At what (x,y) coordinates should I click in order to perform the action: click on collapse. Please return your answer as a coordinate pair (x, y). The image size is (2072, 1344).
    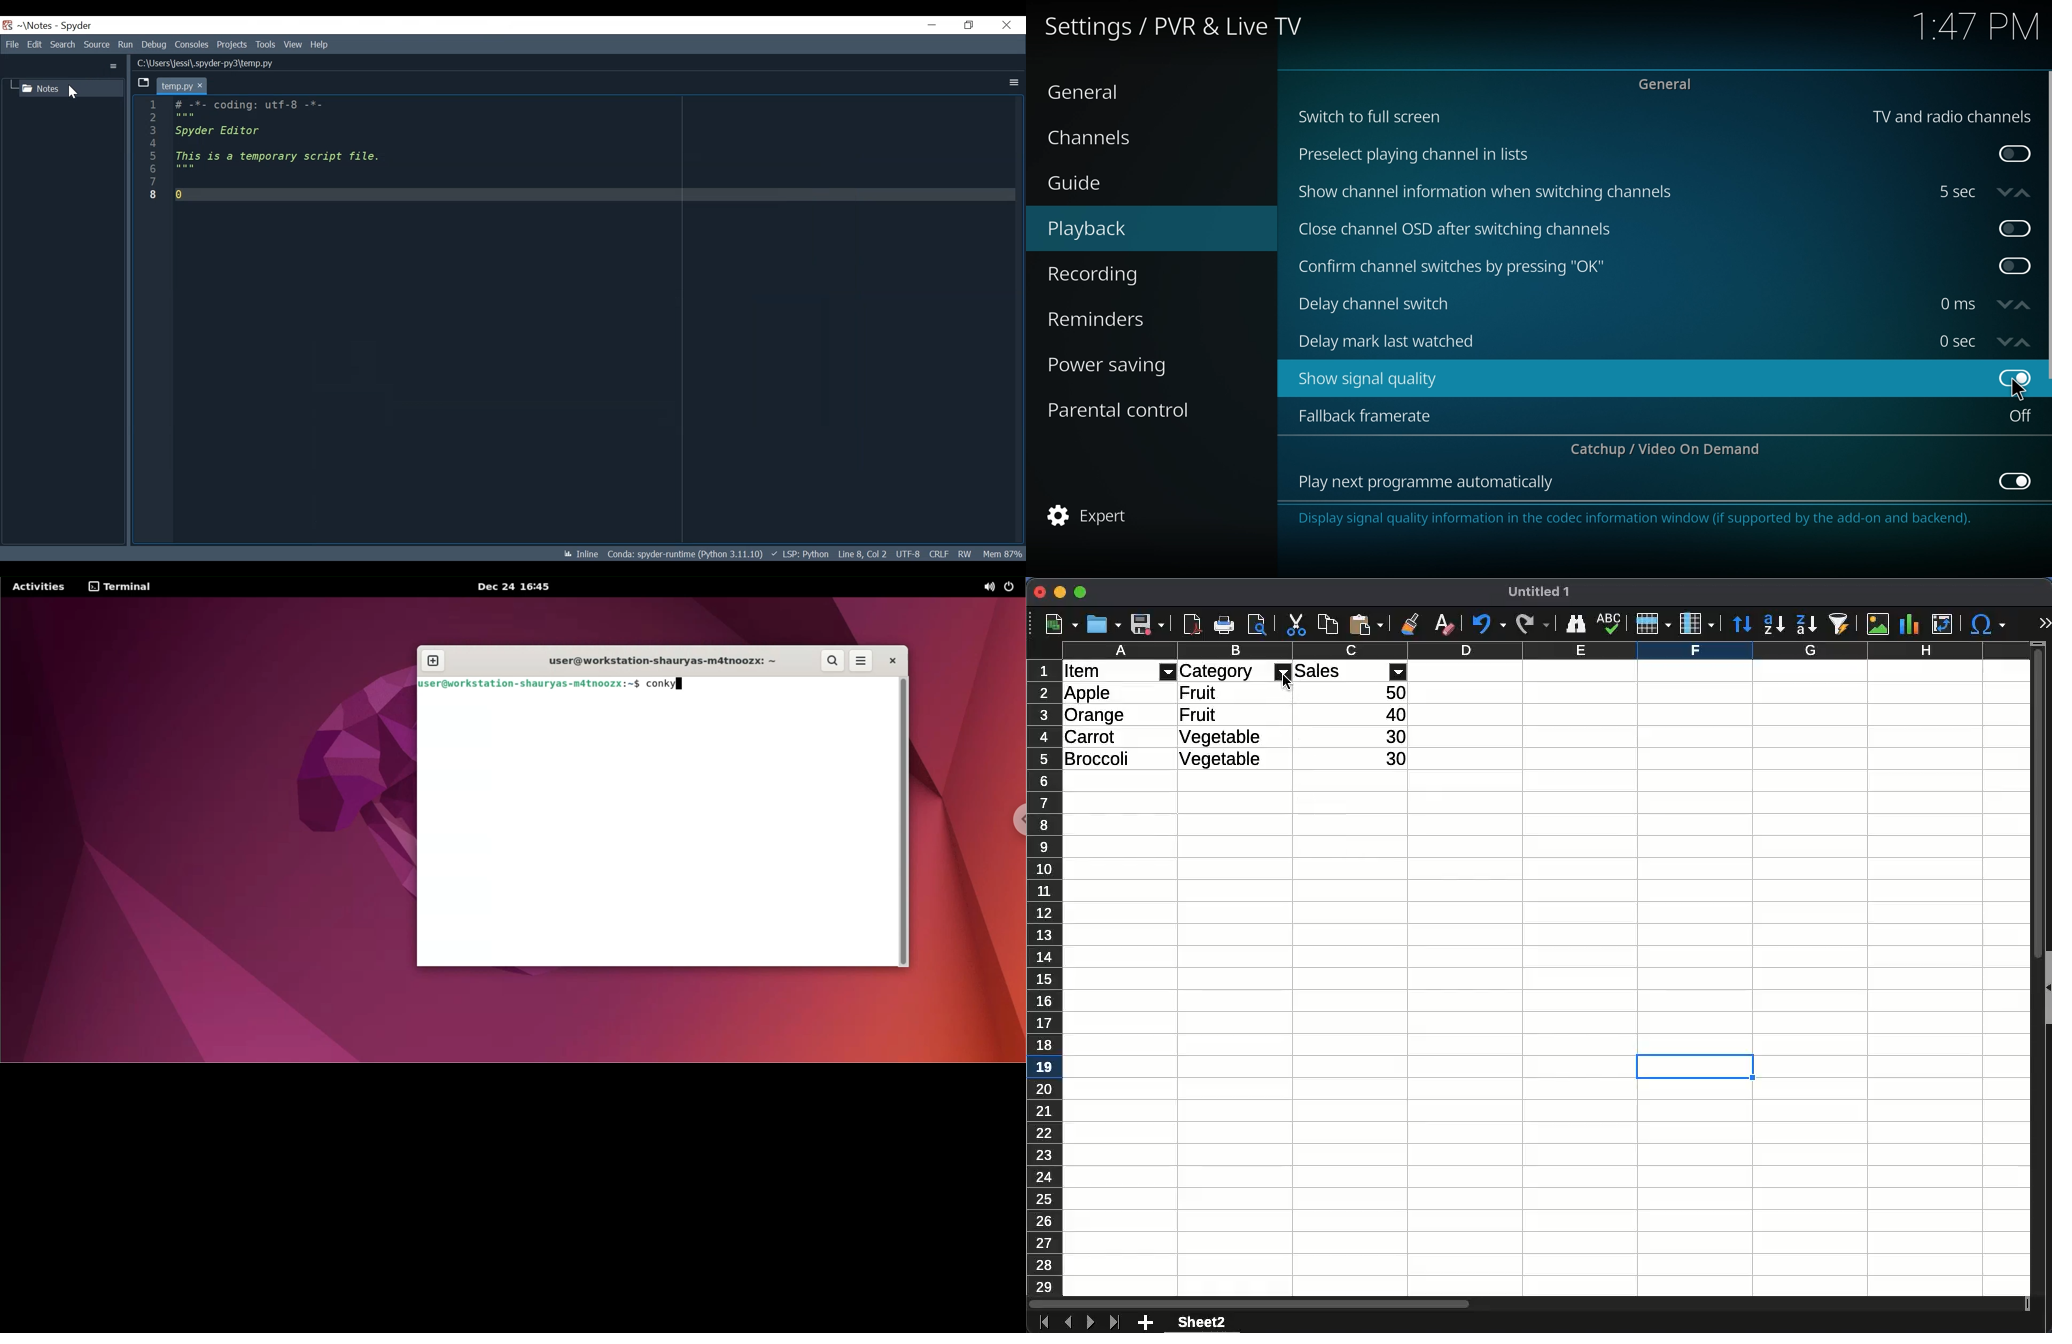
    Looking at the image, I should click on (2046, 986).